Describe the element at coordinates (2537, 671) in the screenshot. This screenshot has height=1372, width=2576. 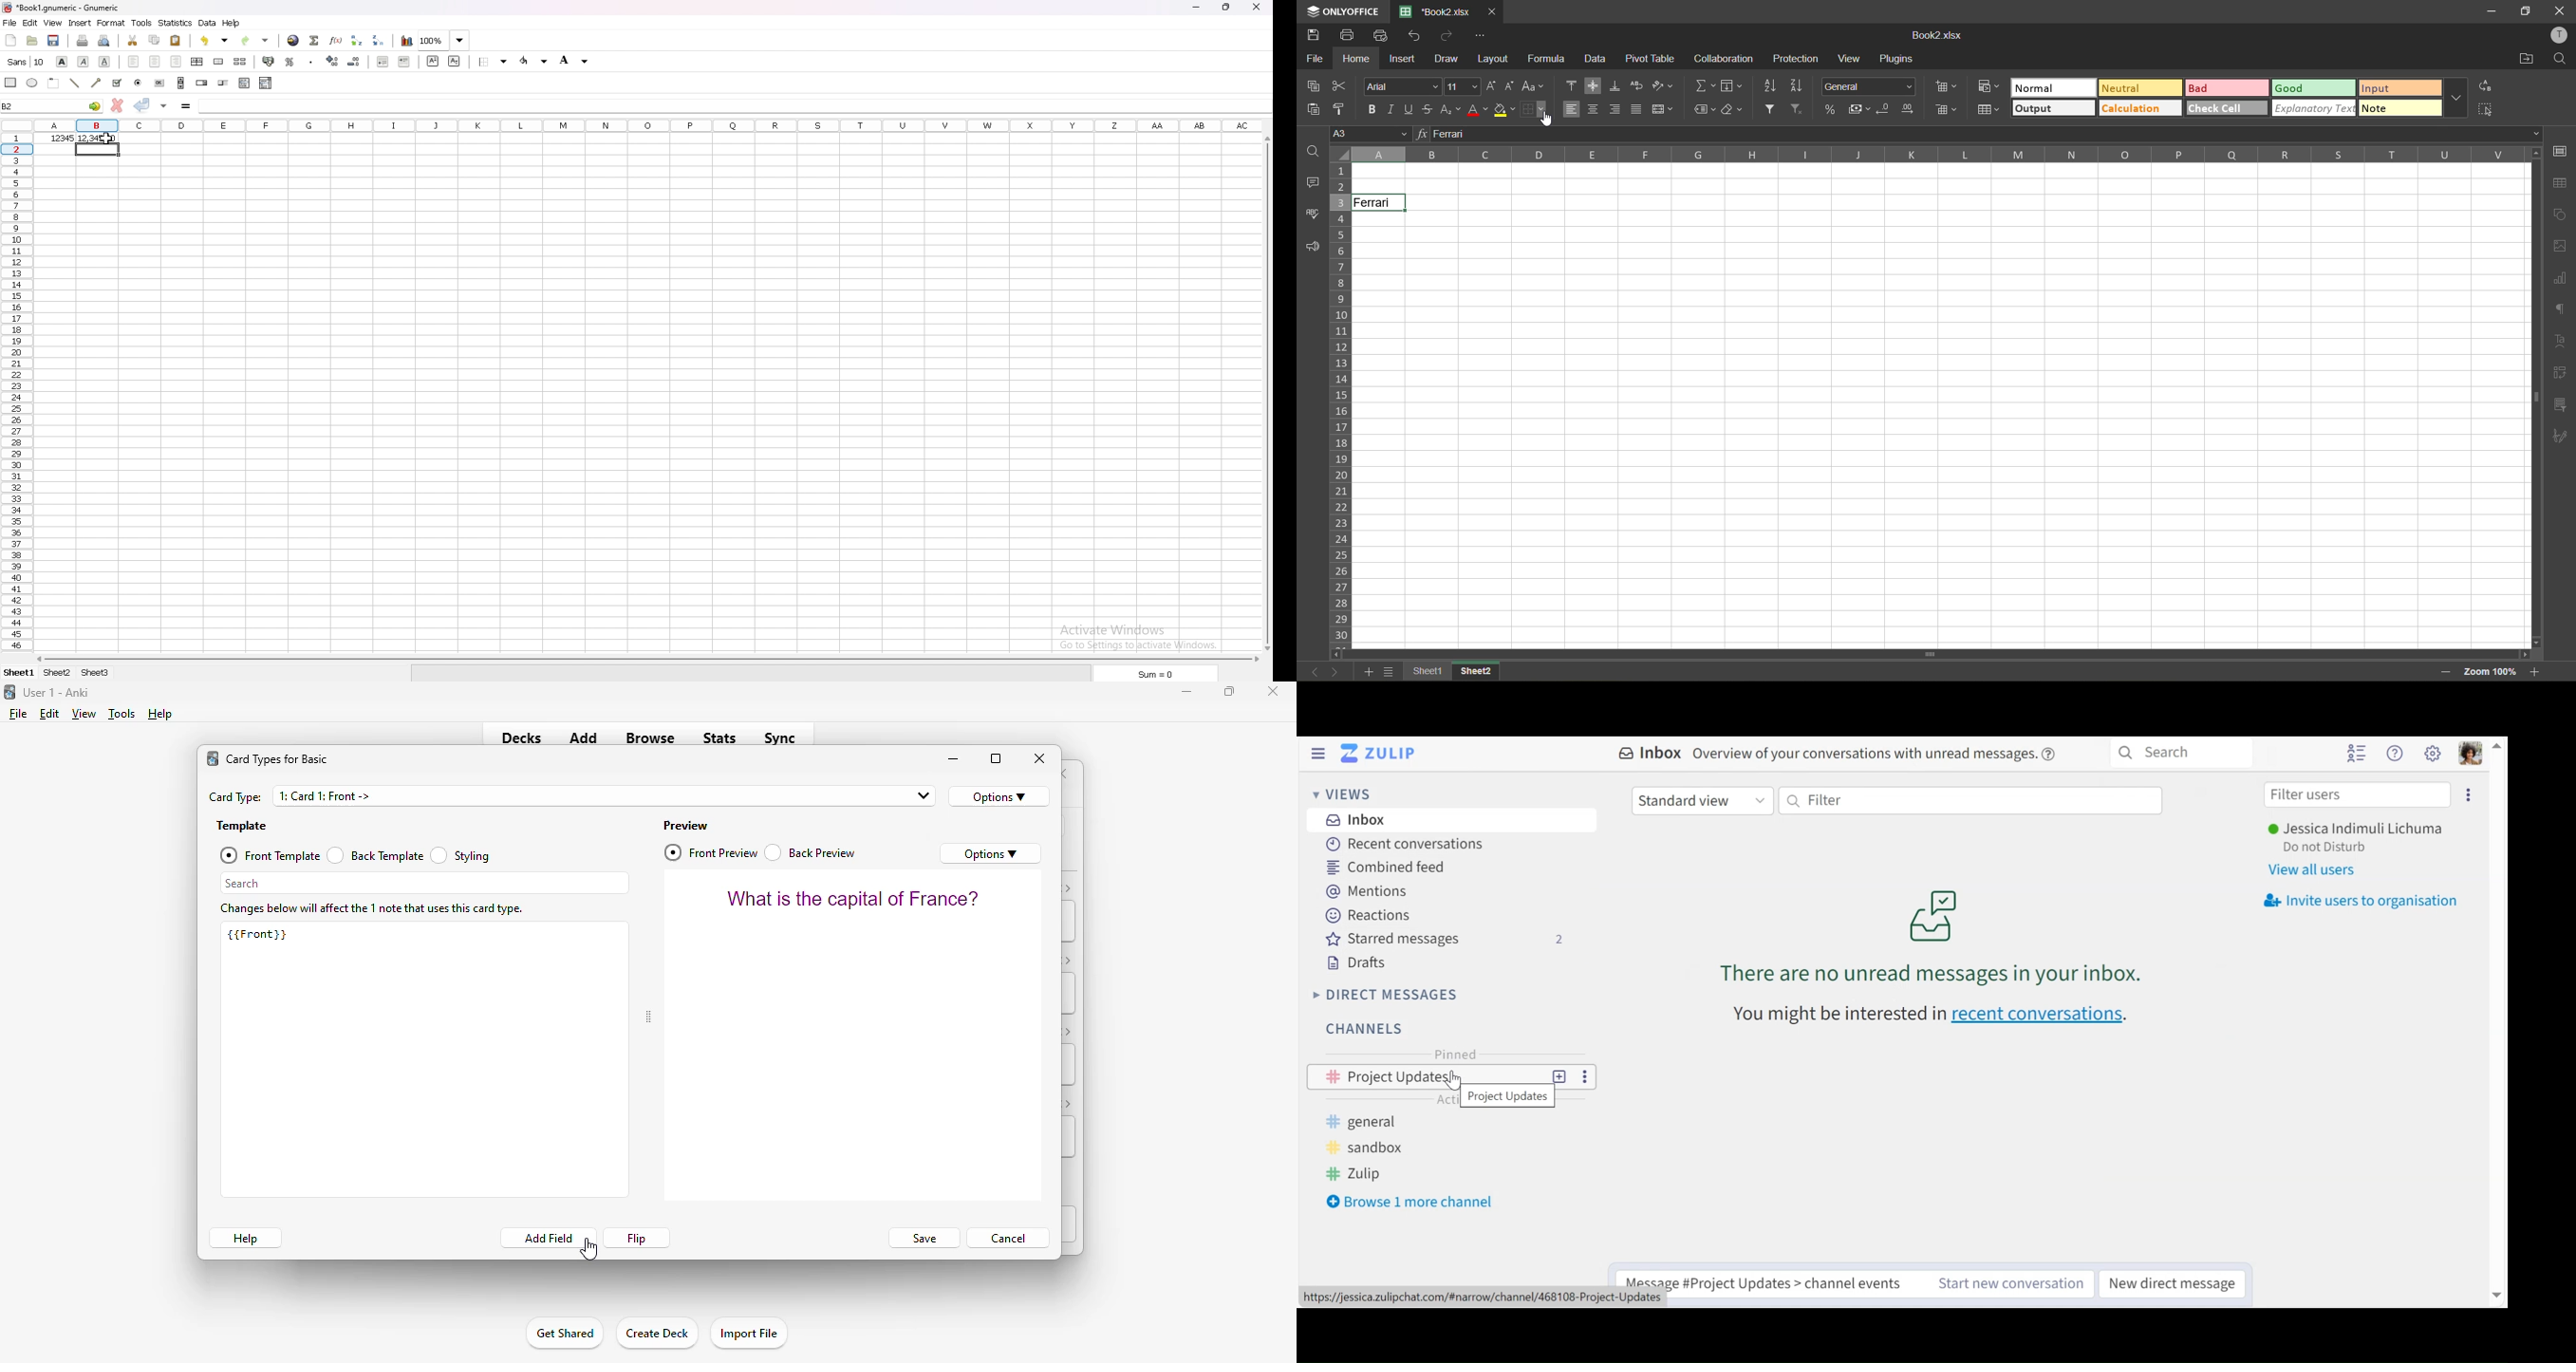
I see `zoom in` at that location.